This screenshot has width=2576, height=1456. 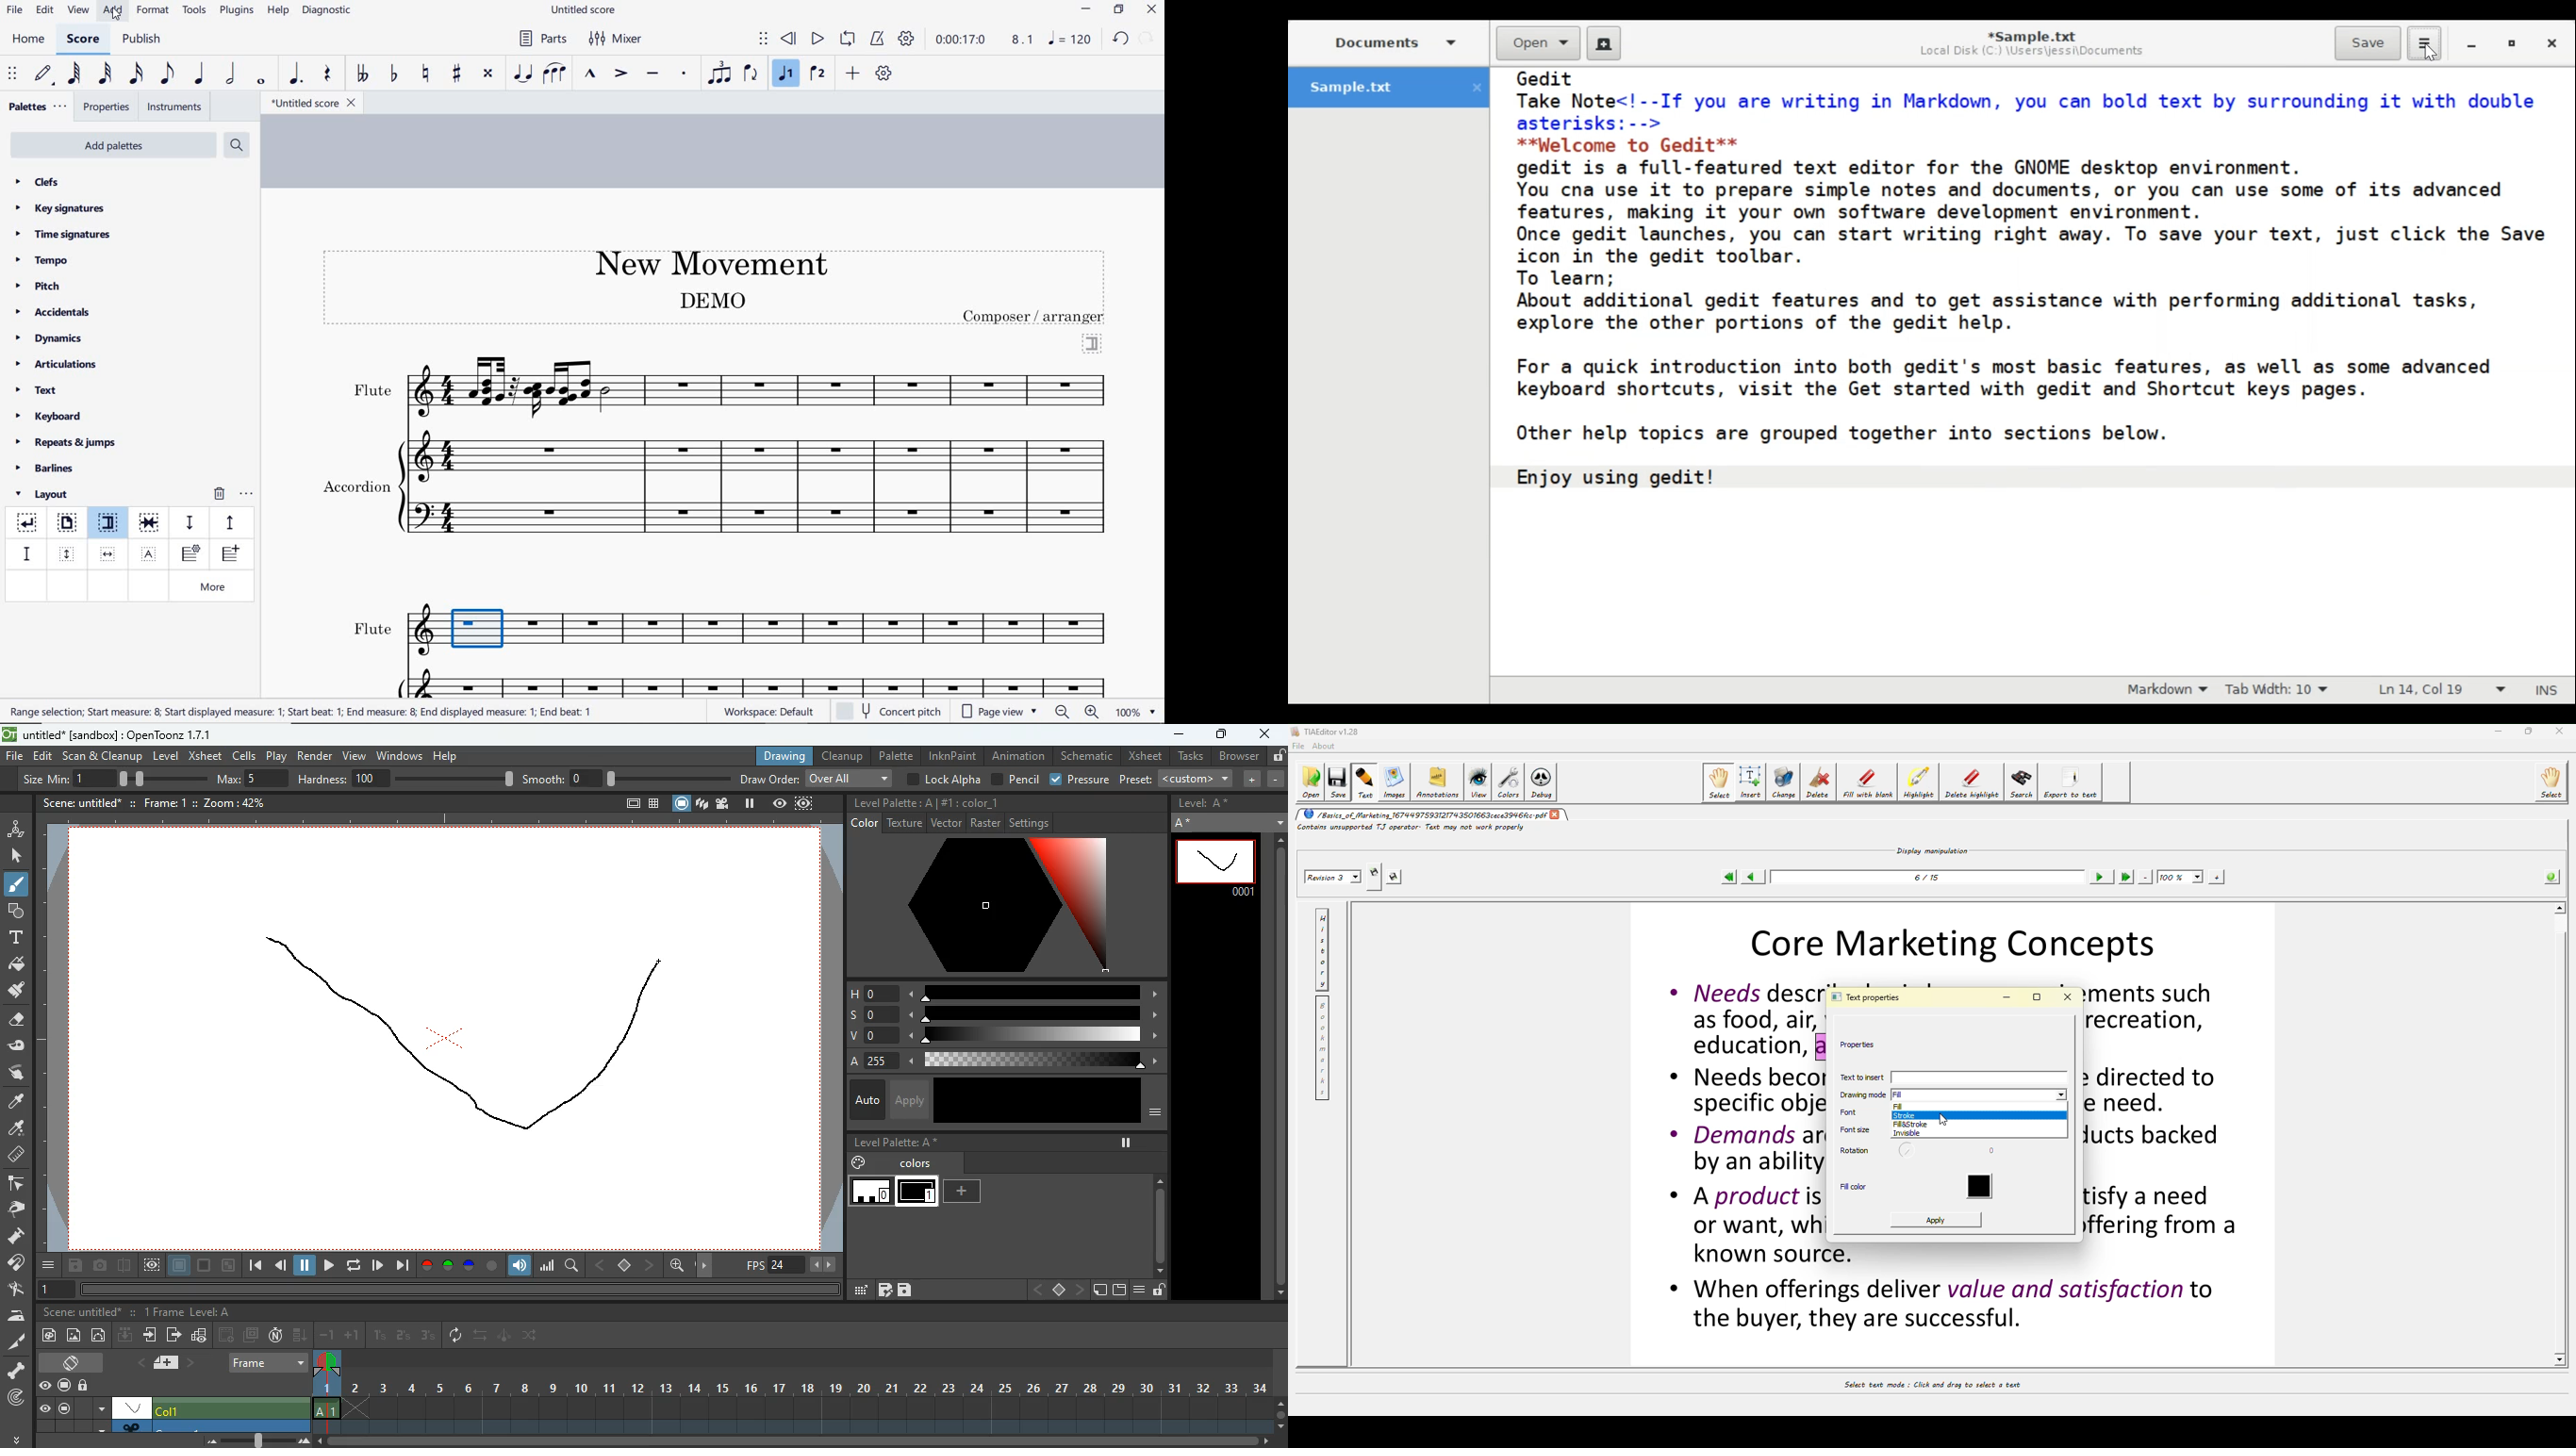 What do you see at coordinates (1149, 37) in the screenshot?
I see `redo` at bounding box center [1149, 37].